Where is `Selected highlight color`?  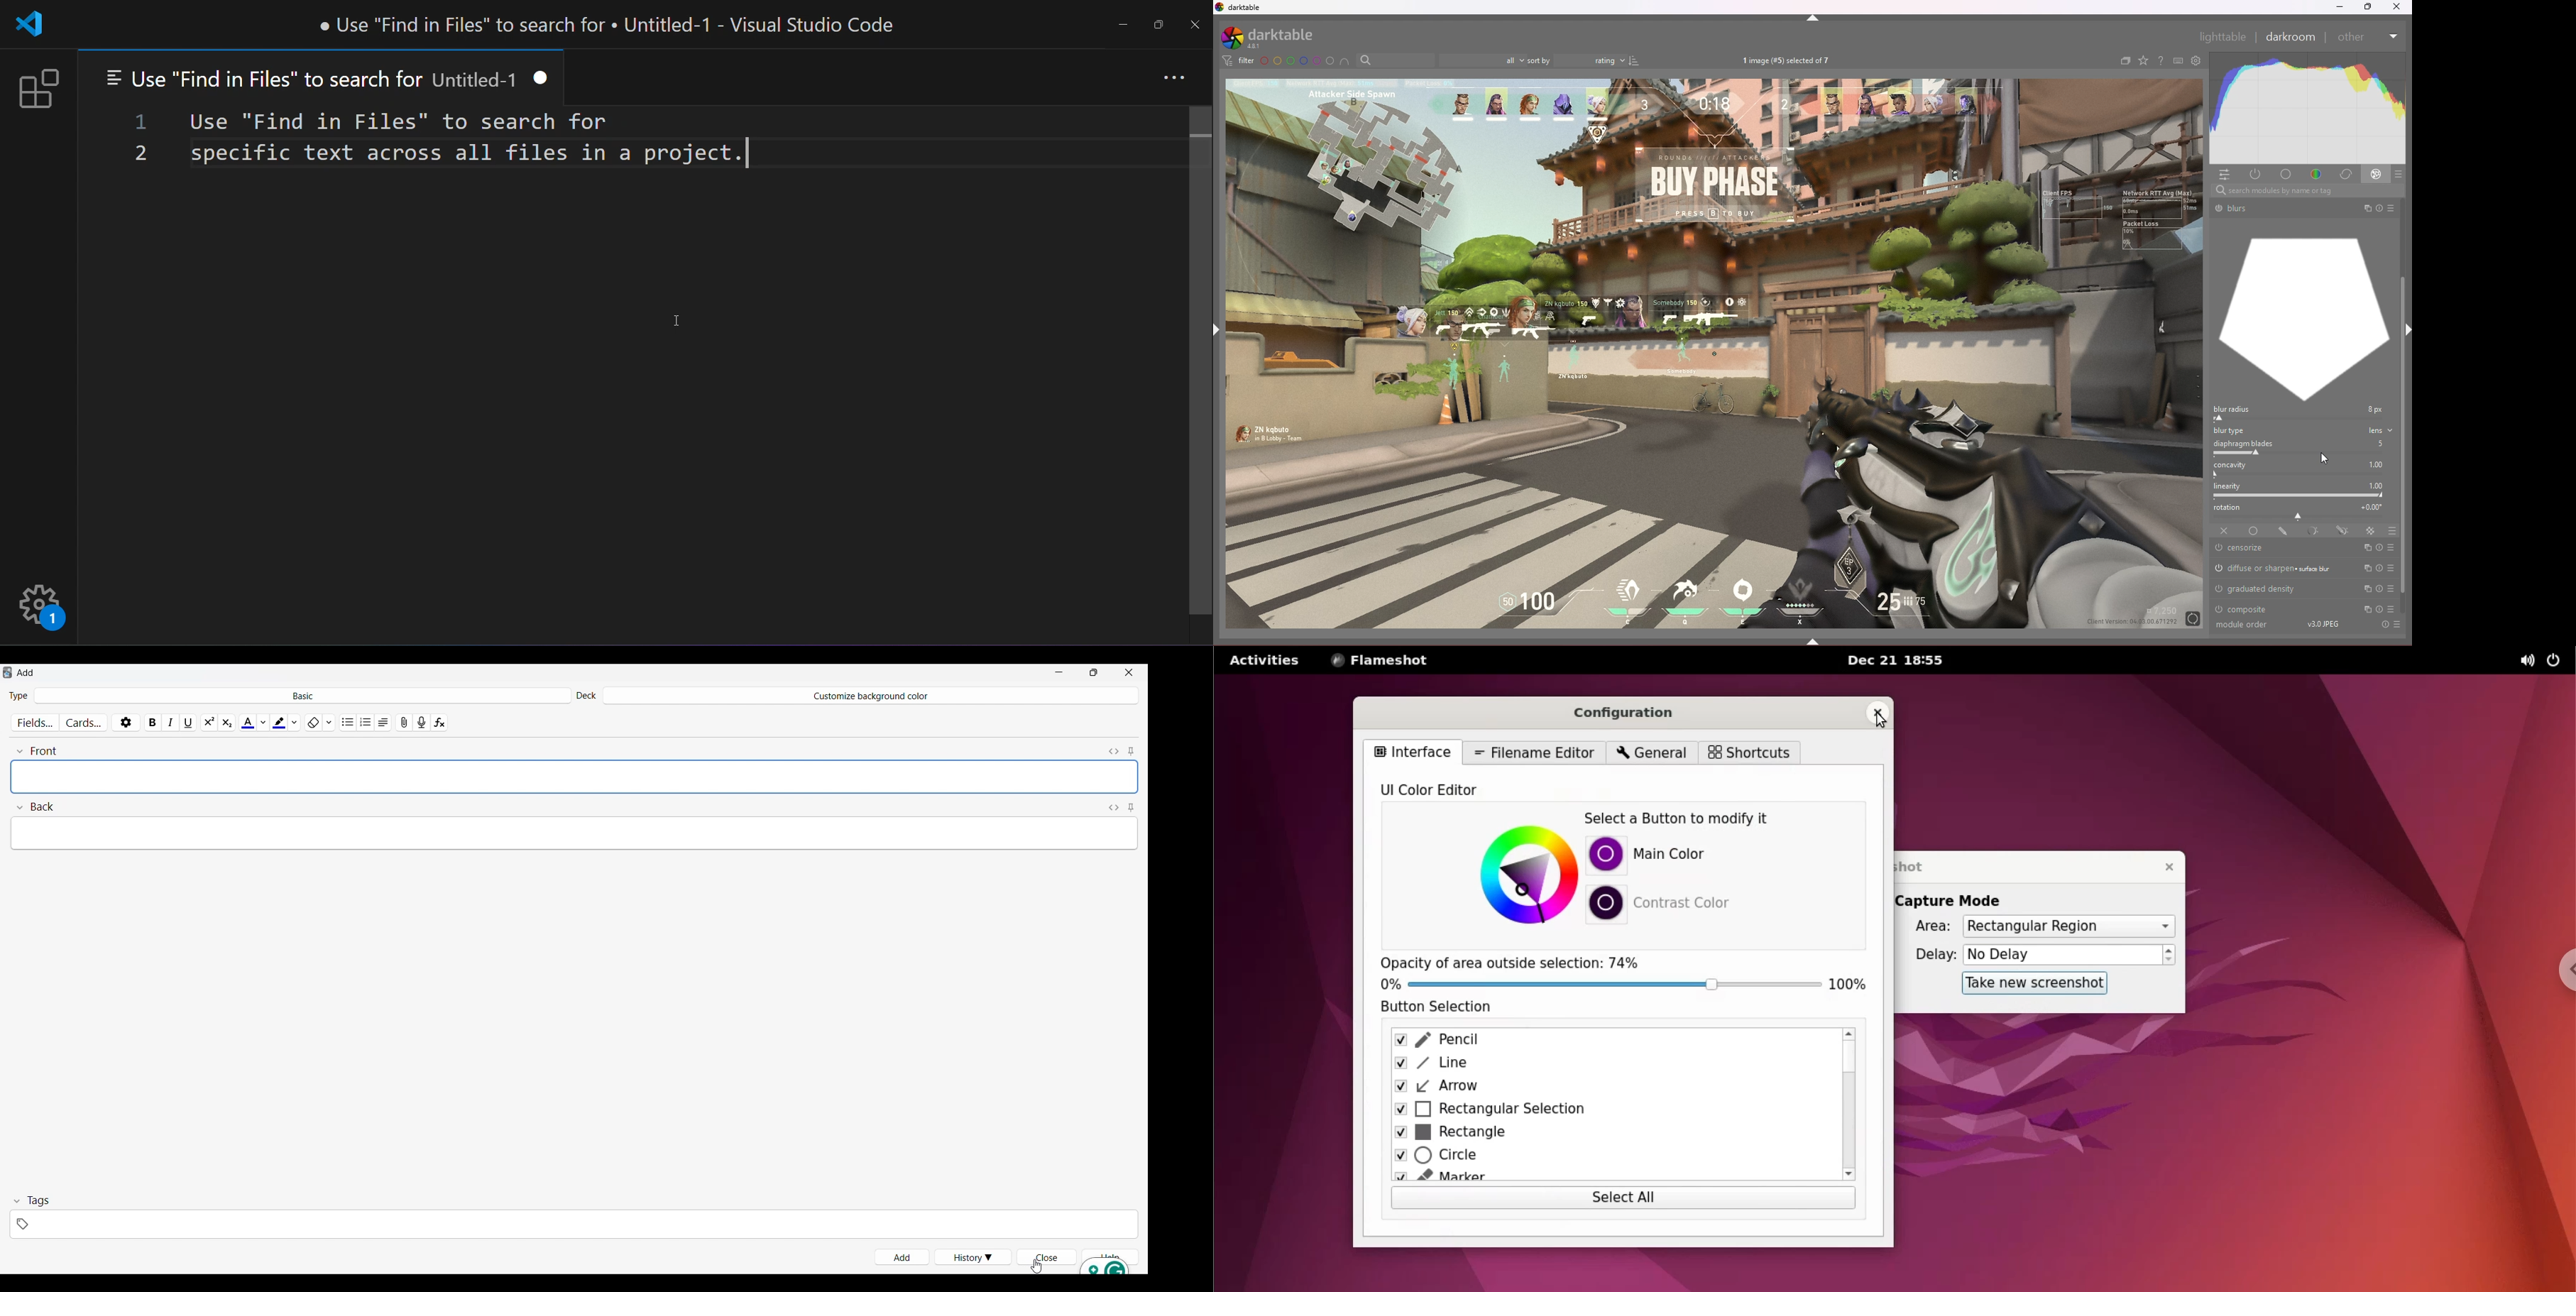
Selected highlight color is located at coordinates (279, 720).